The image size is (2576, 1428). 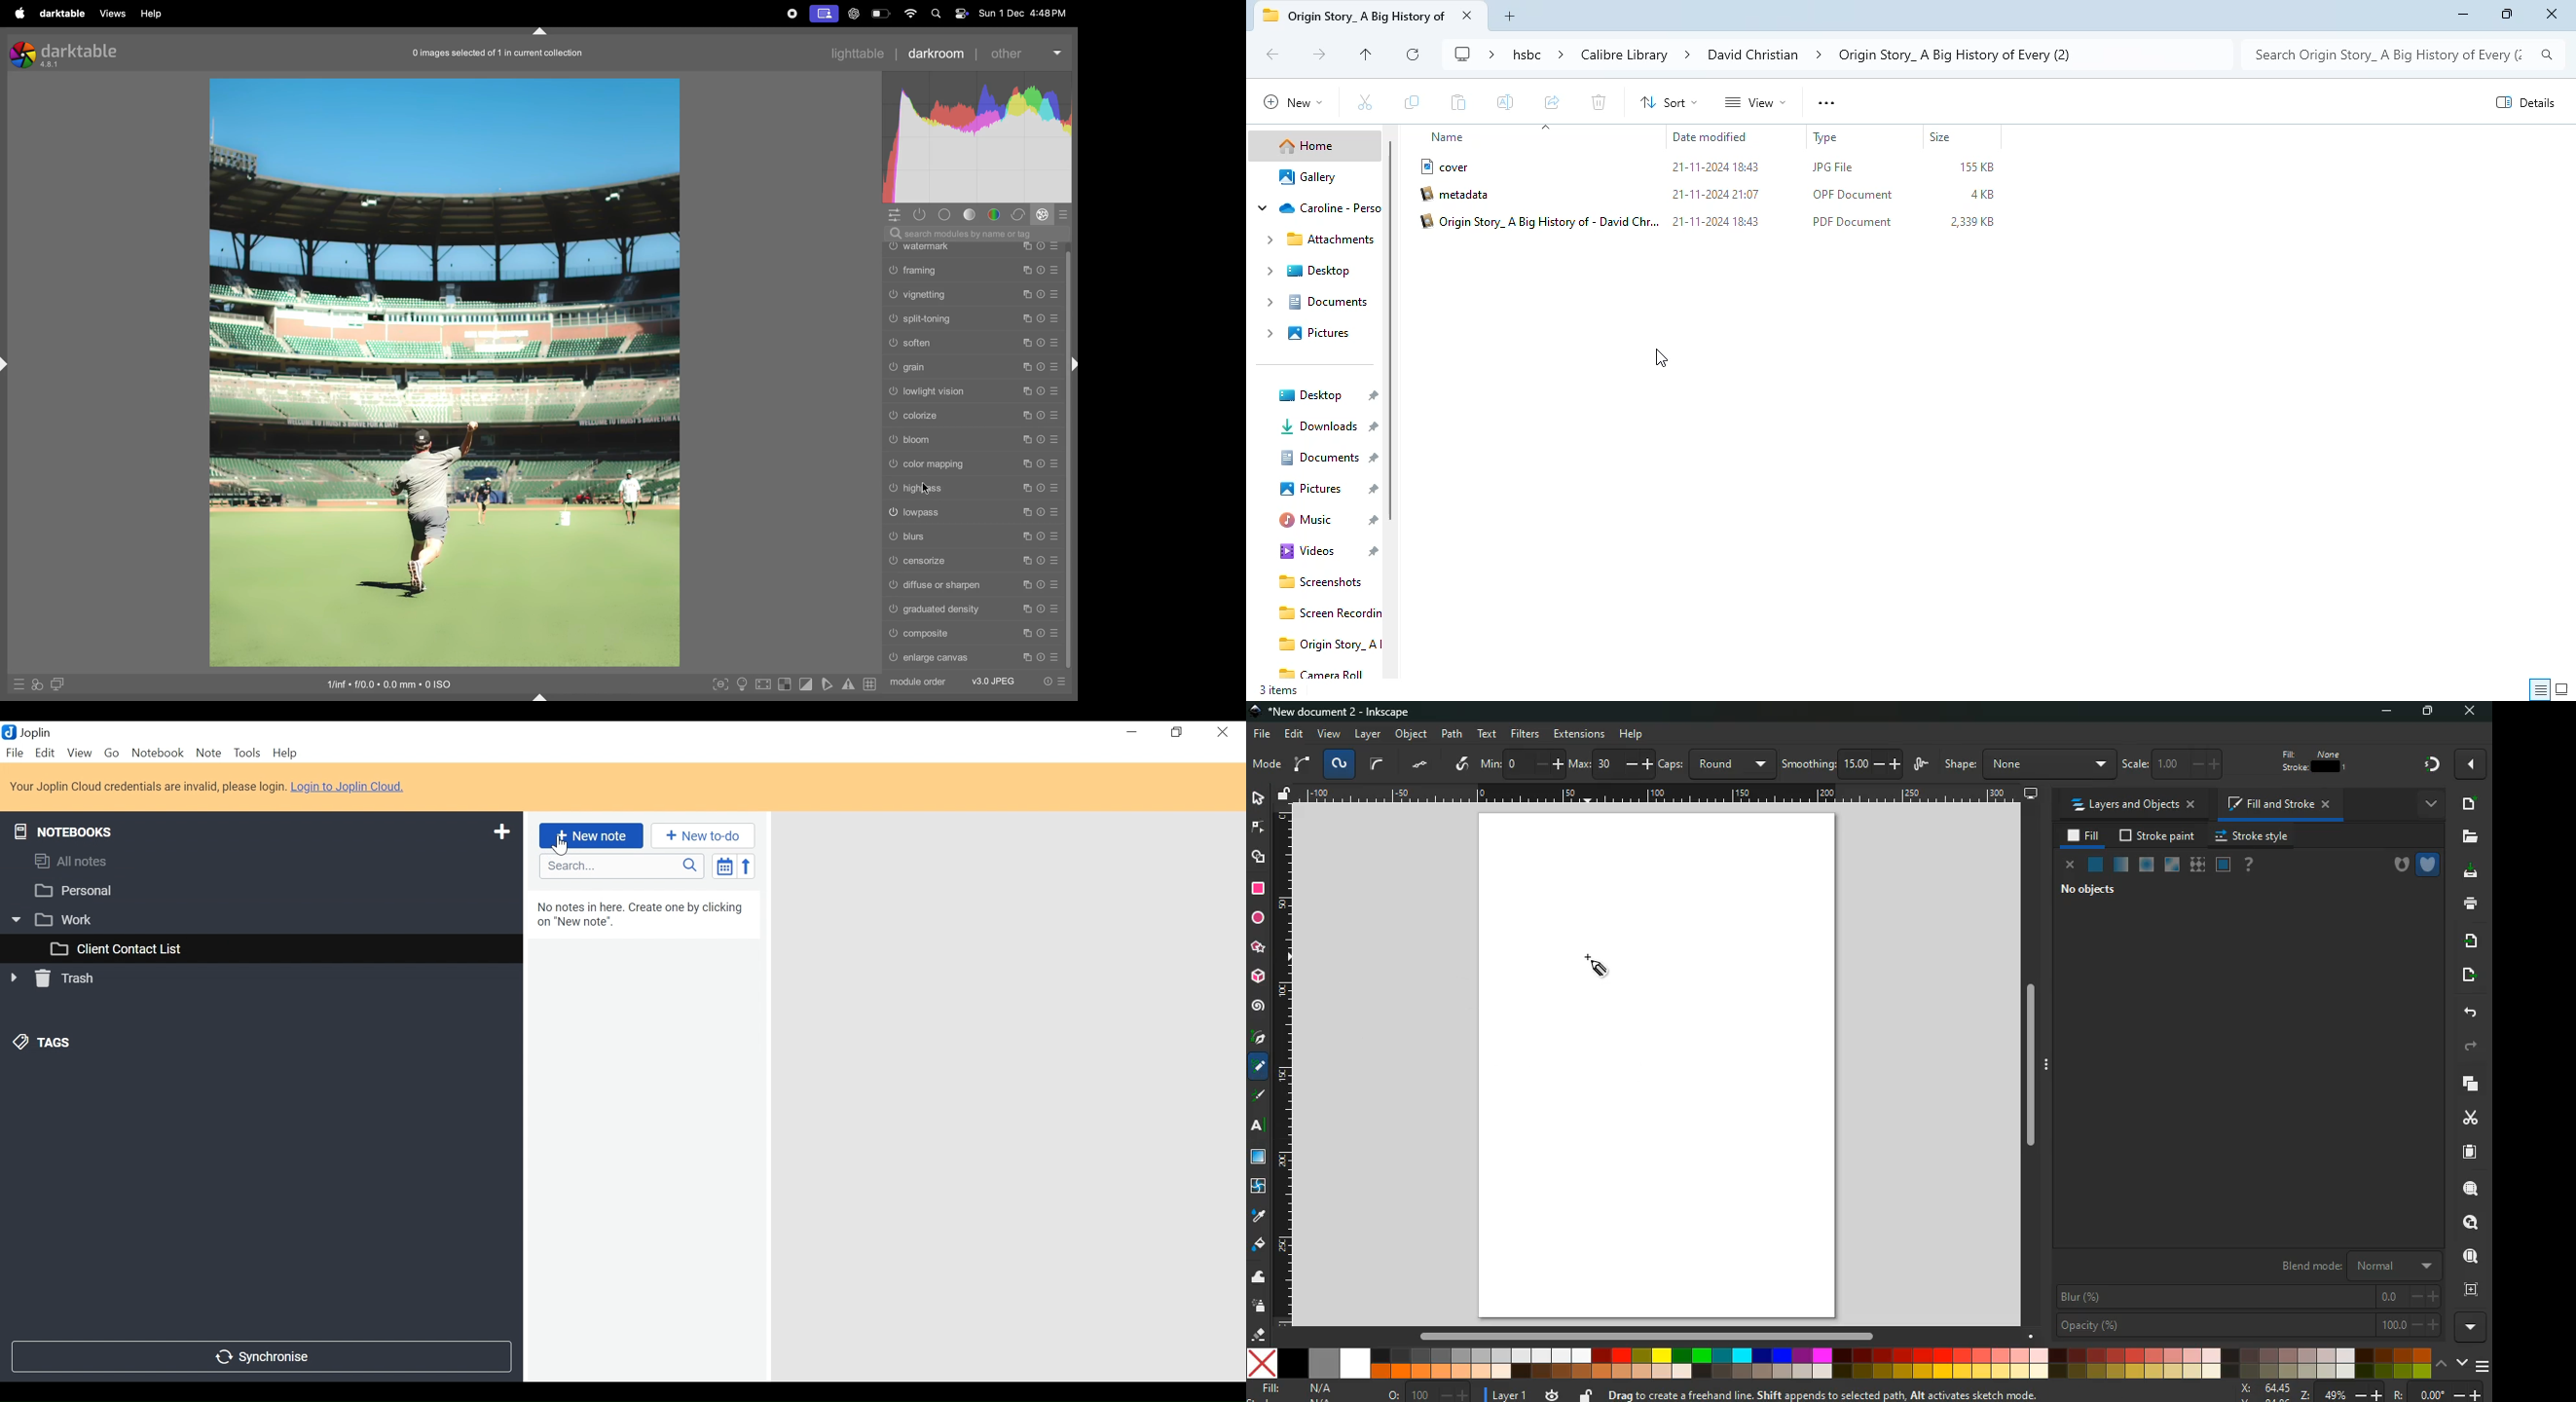 What do you see at coordinates (2026, 765) in the screenshot?
I see `shape` at bounding box center [2026, 765].